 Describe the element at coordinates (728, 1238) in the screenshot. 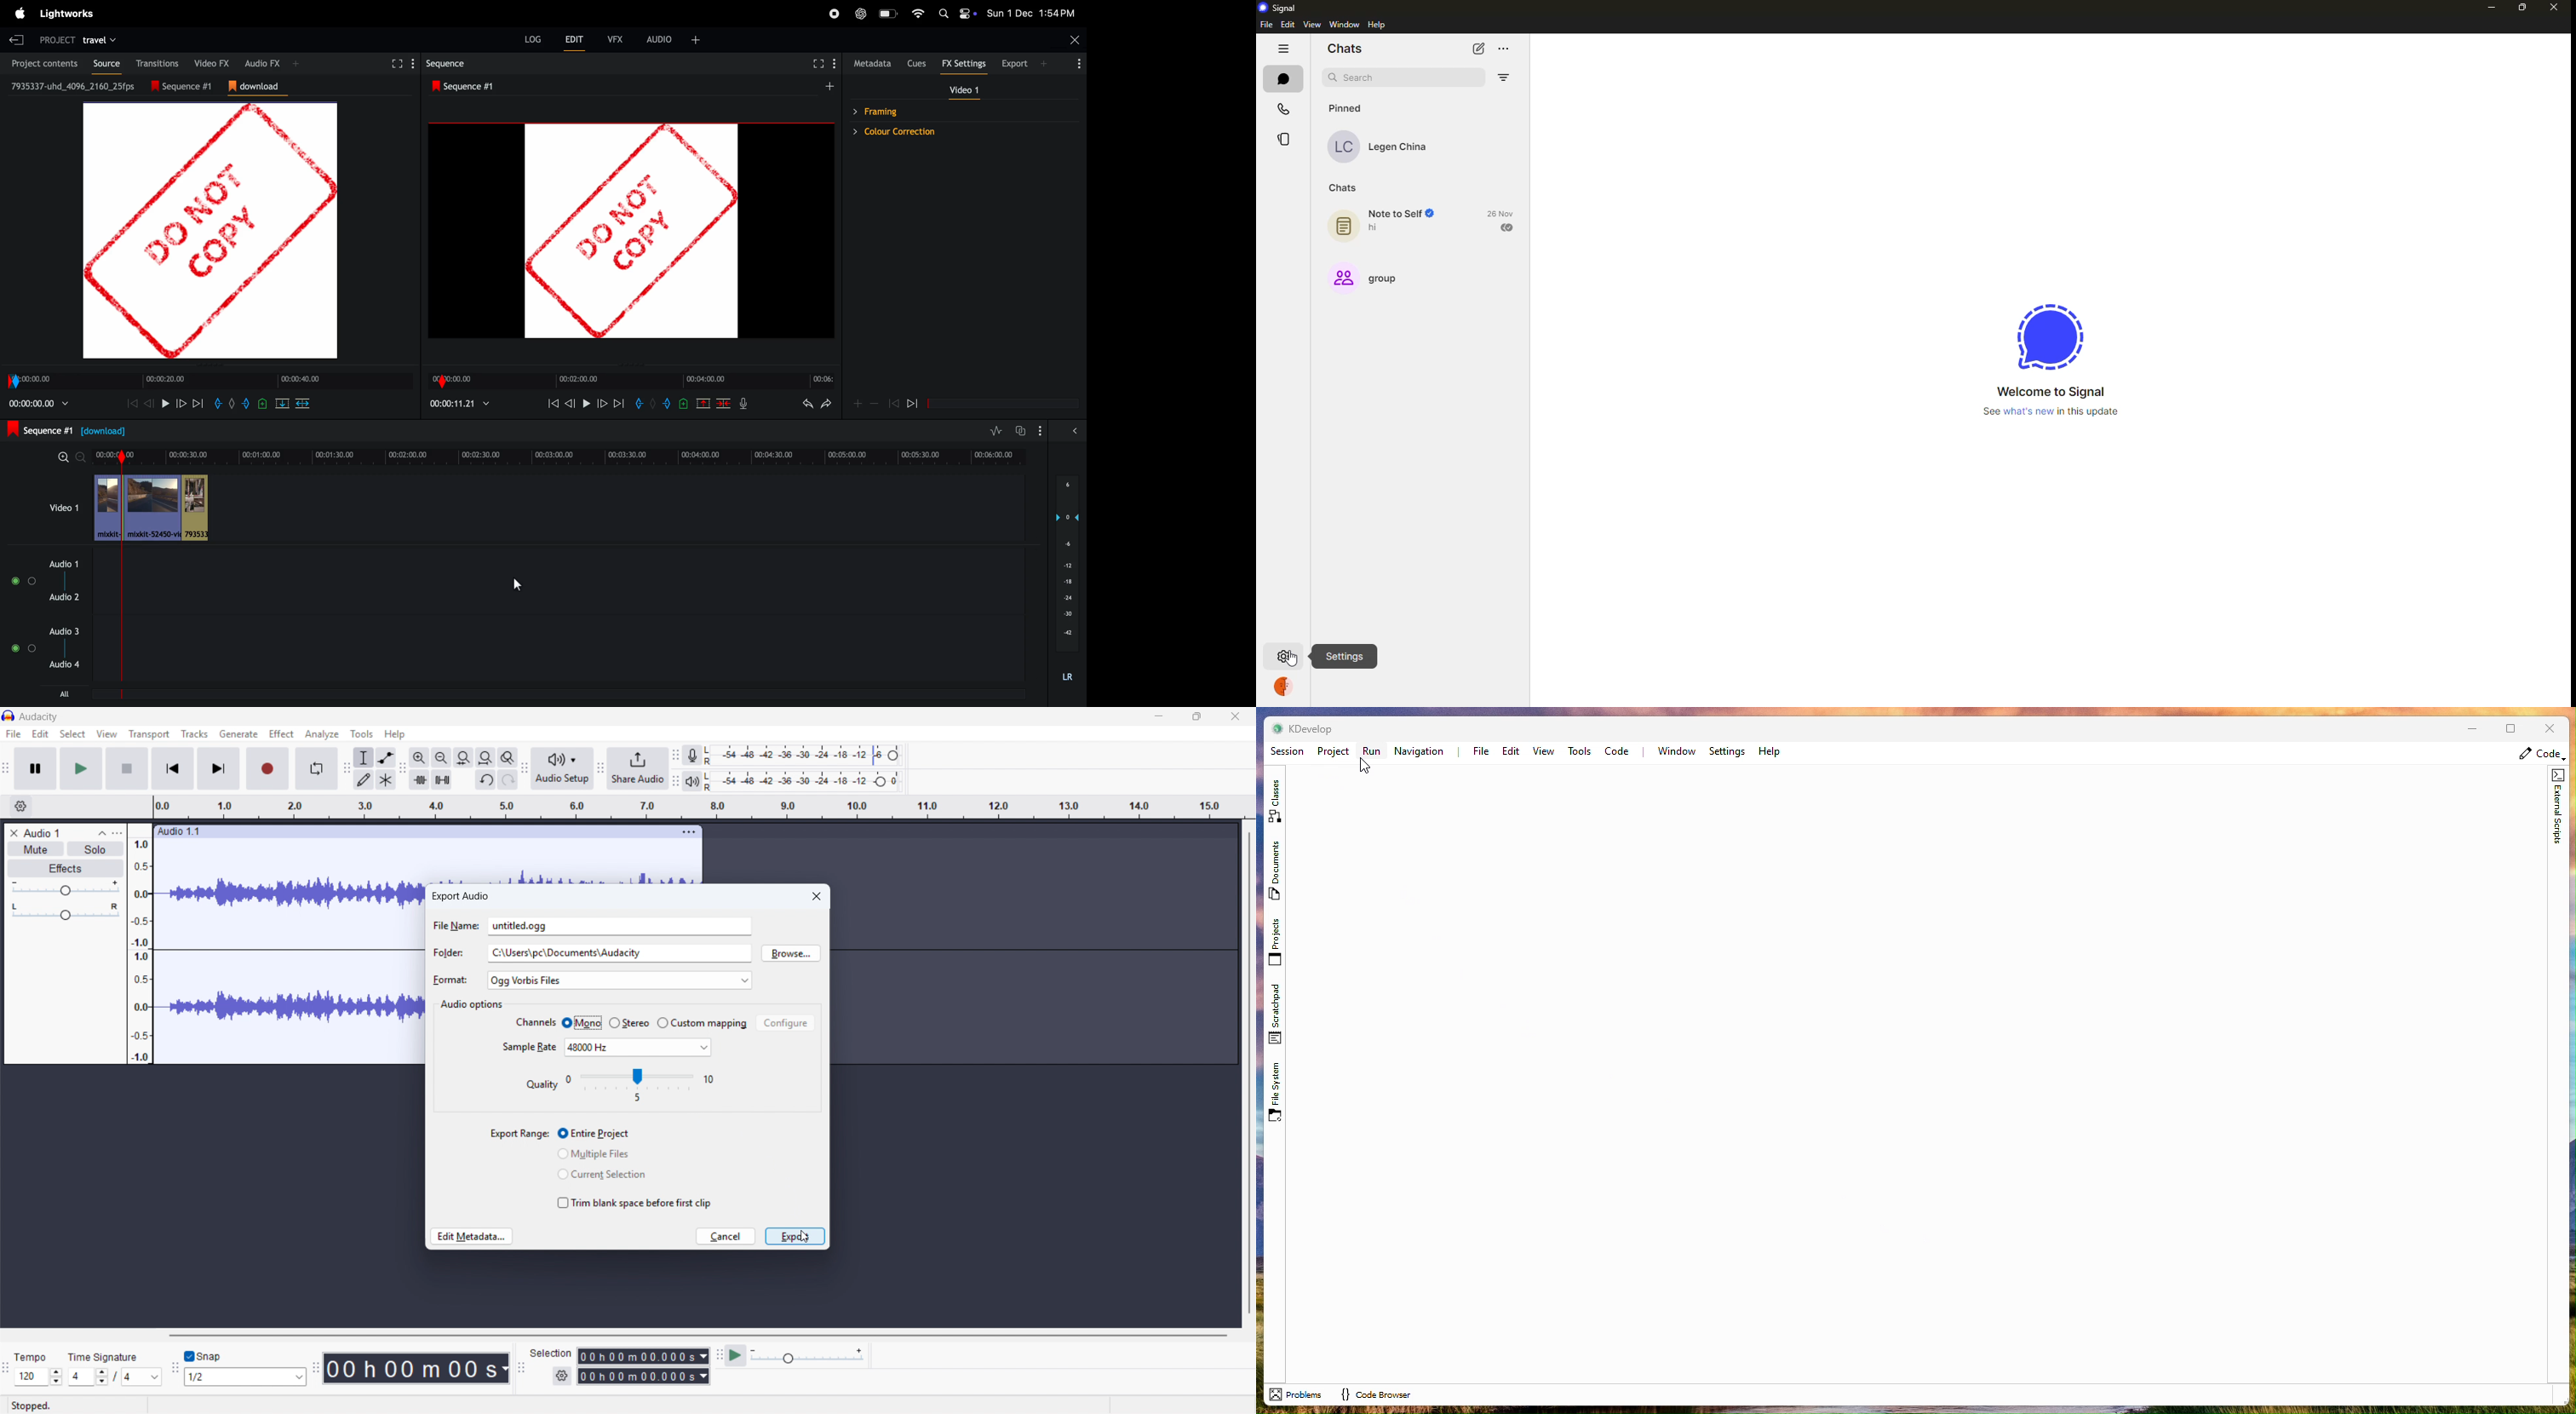

I see `cancel ` at that location.